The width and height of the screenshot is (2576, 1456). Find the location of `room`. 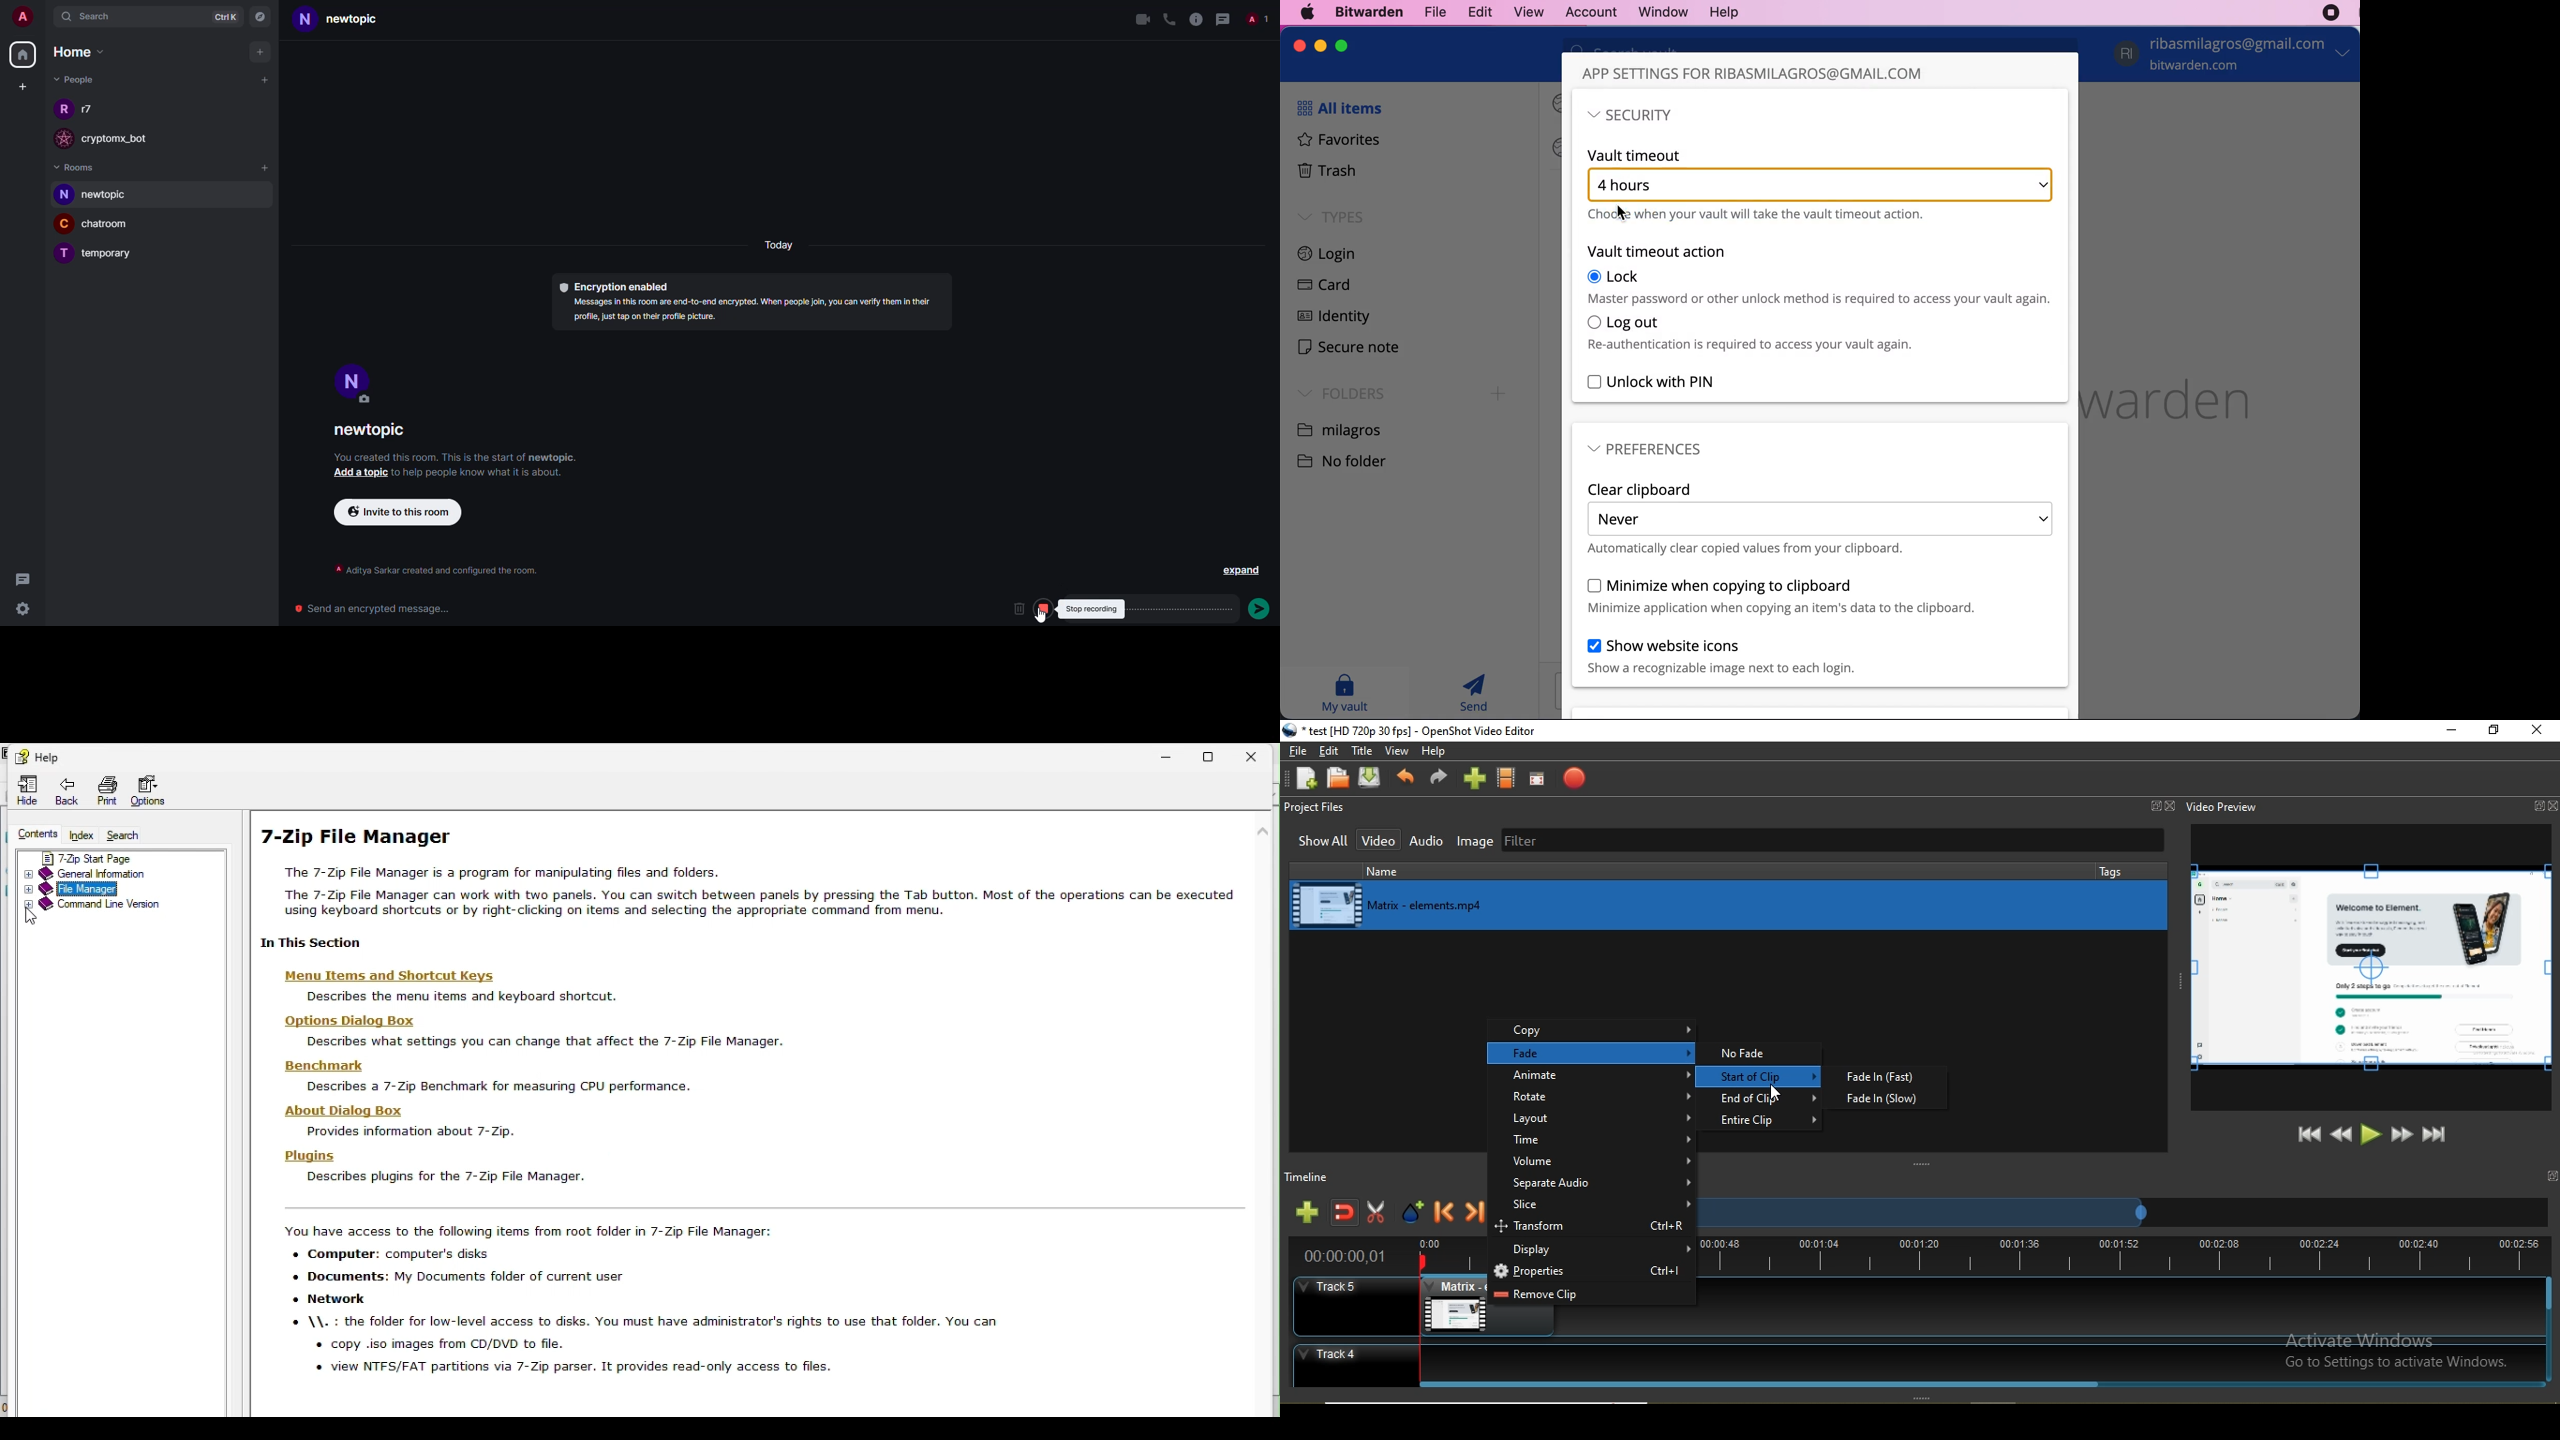

room is located at coordinates (114, 227).